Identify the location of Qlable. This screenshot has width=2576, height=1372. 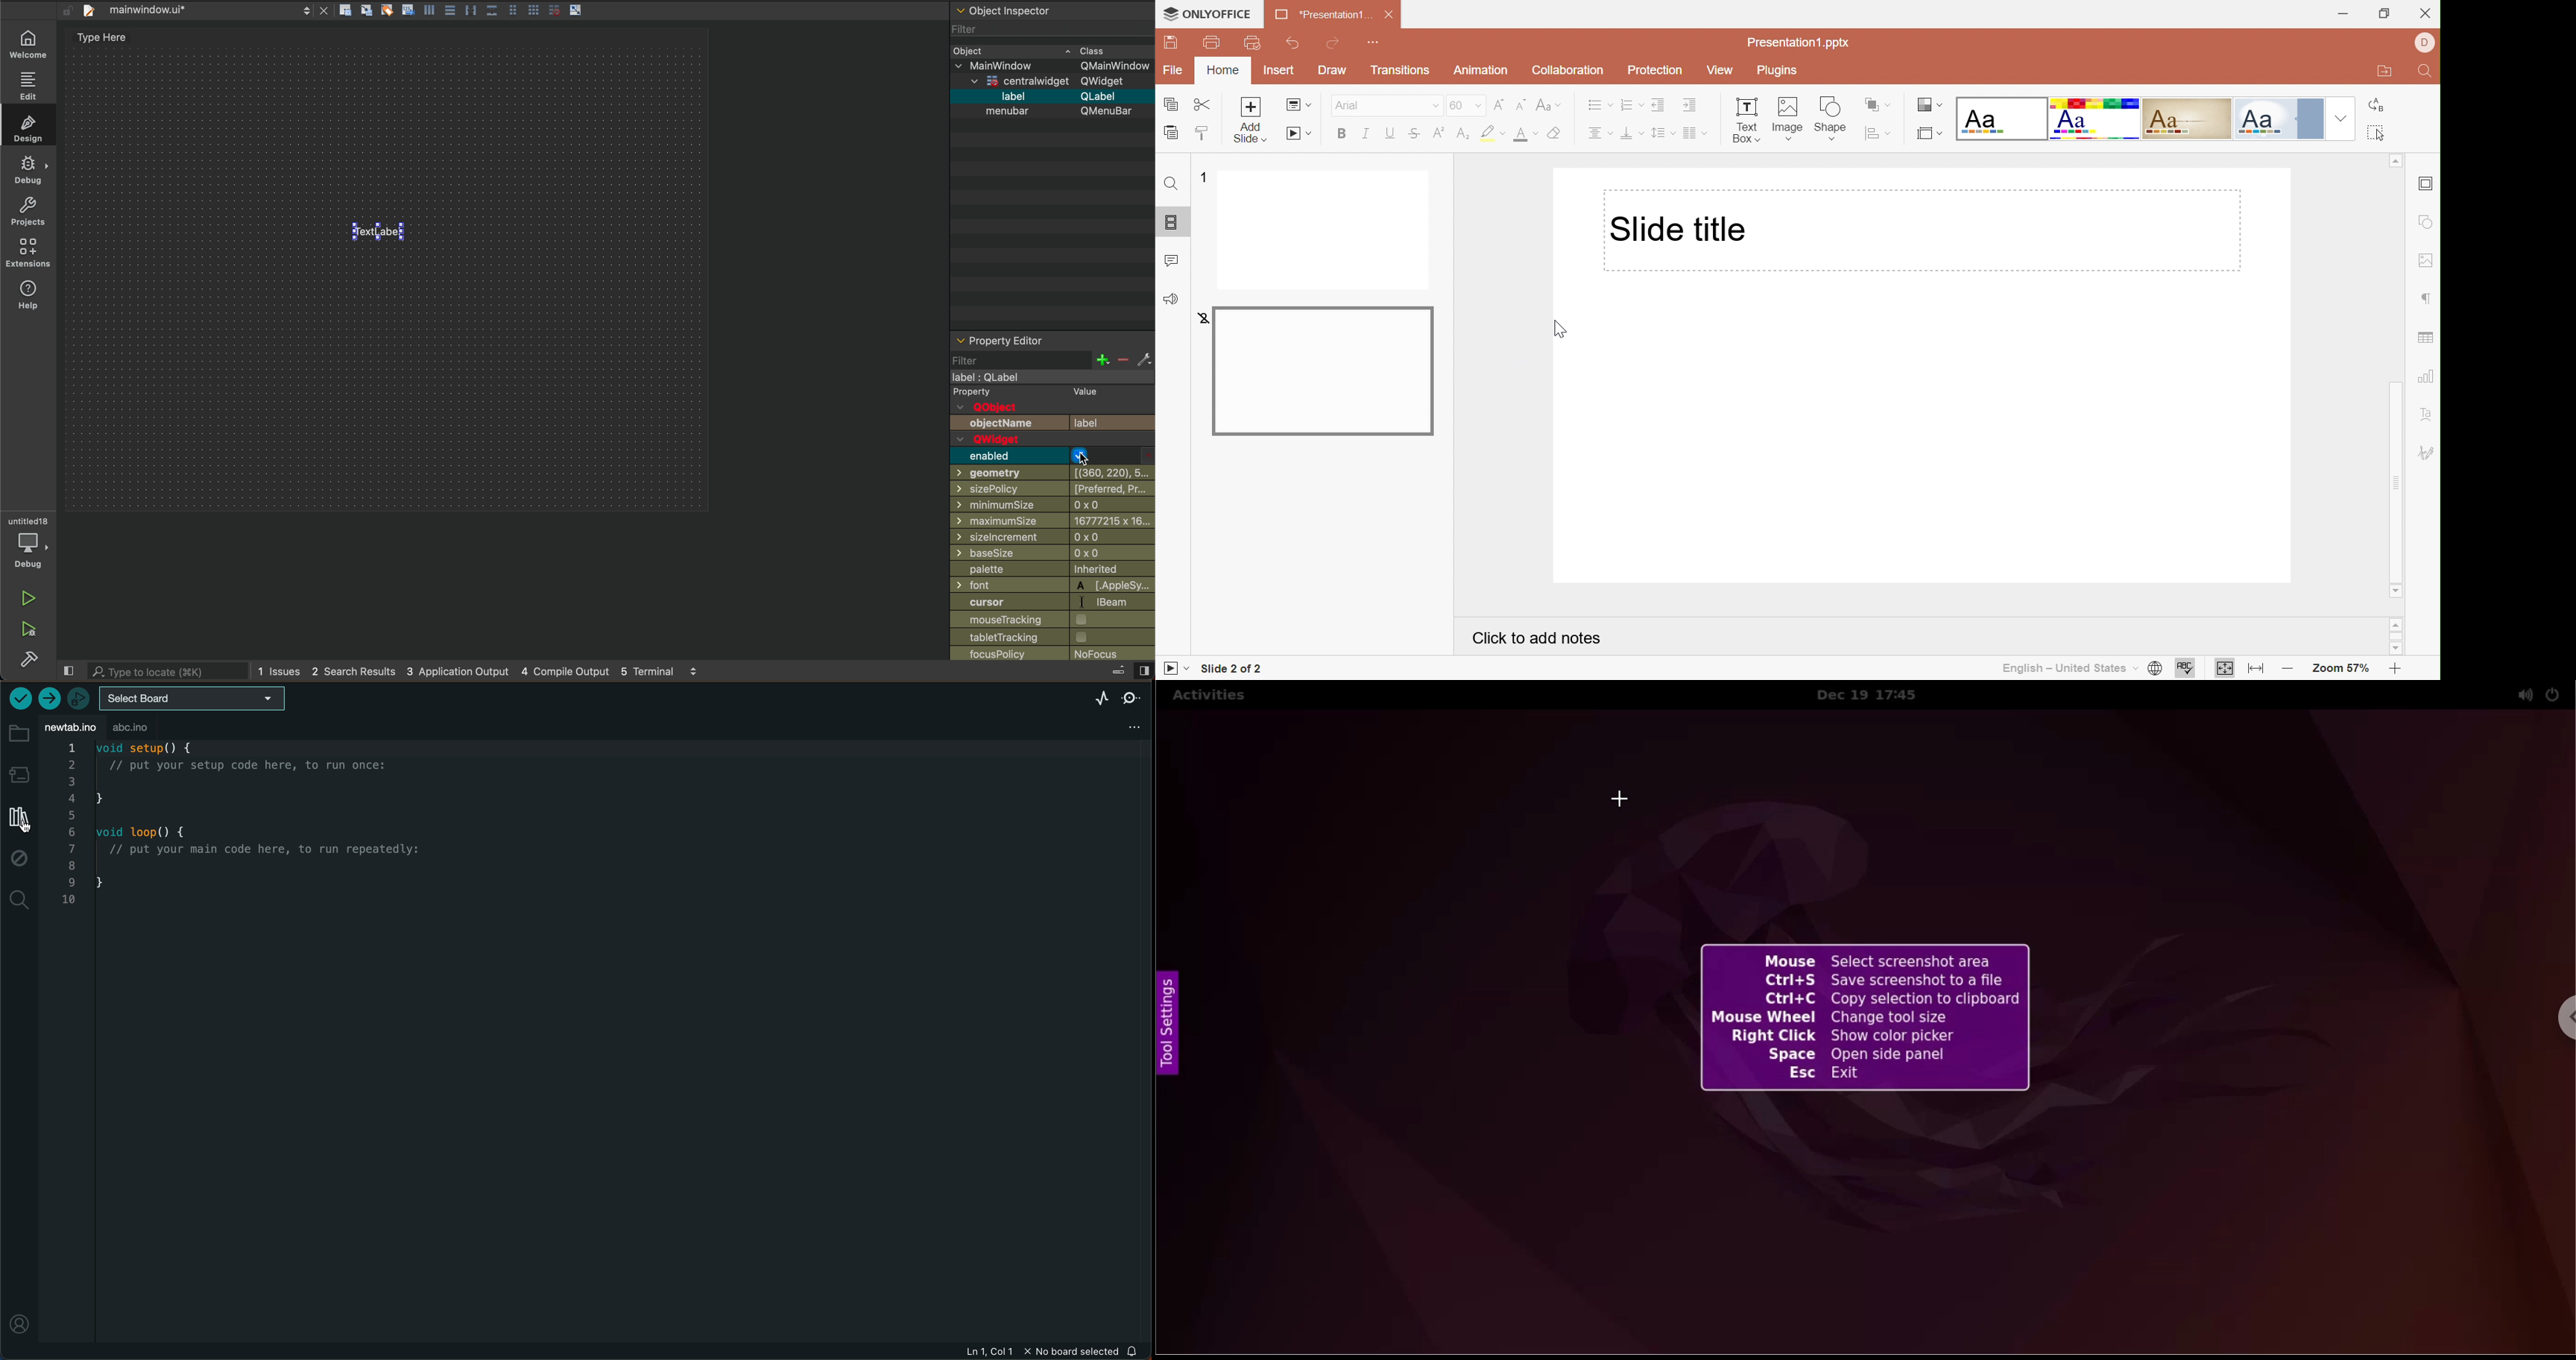
(1100, 95).